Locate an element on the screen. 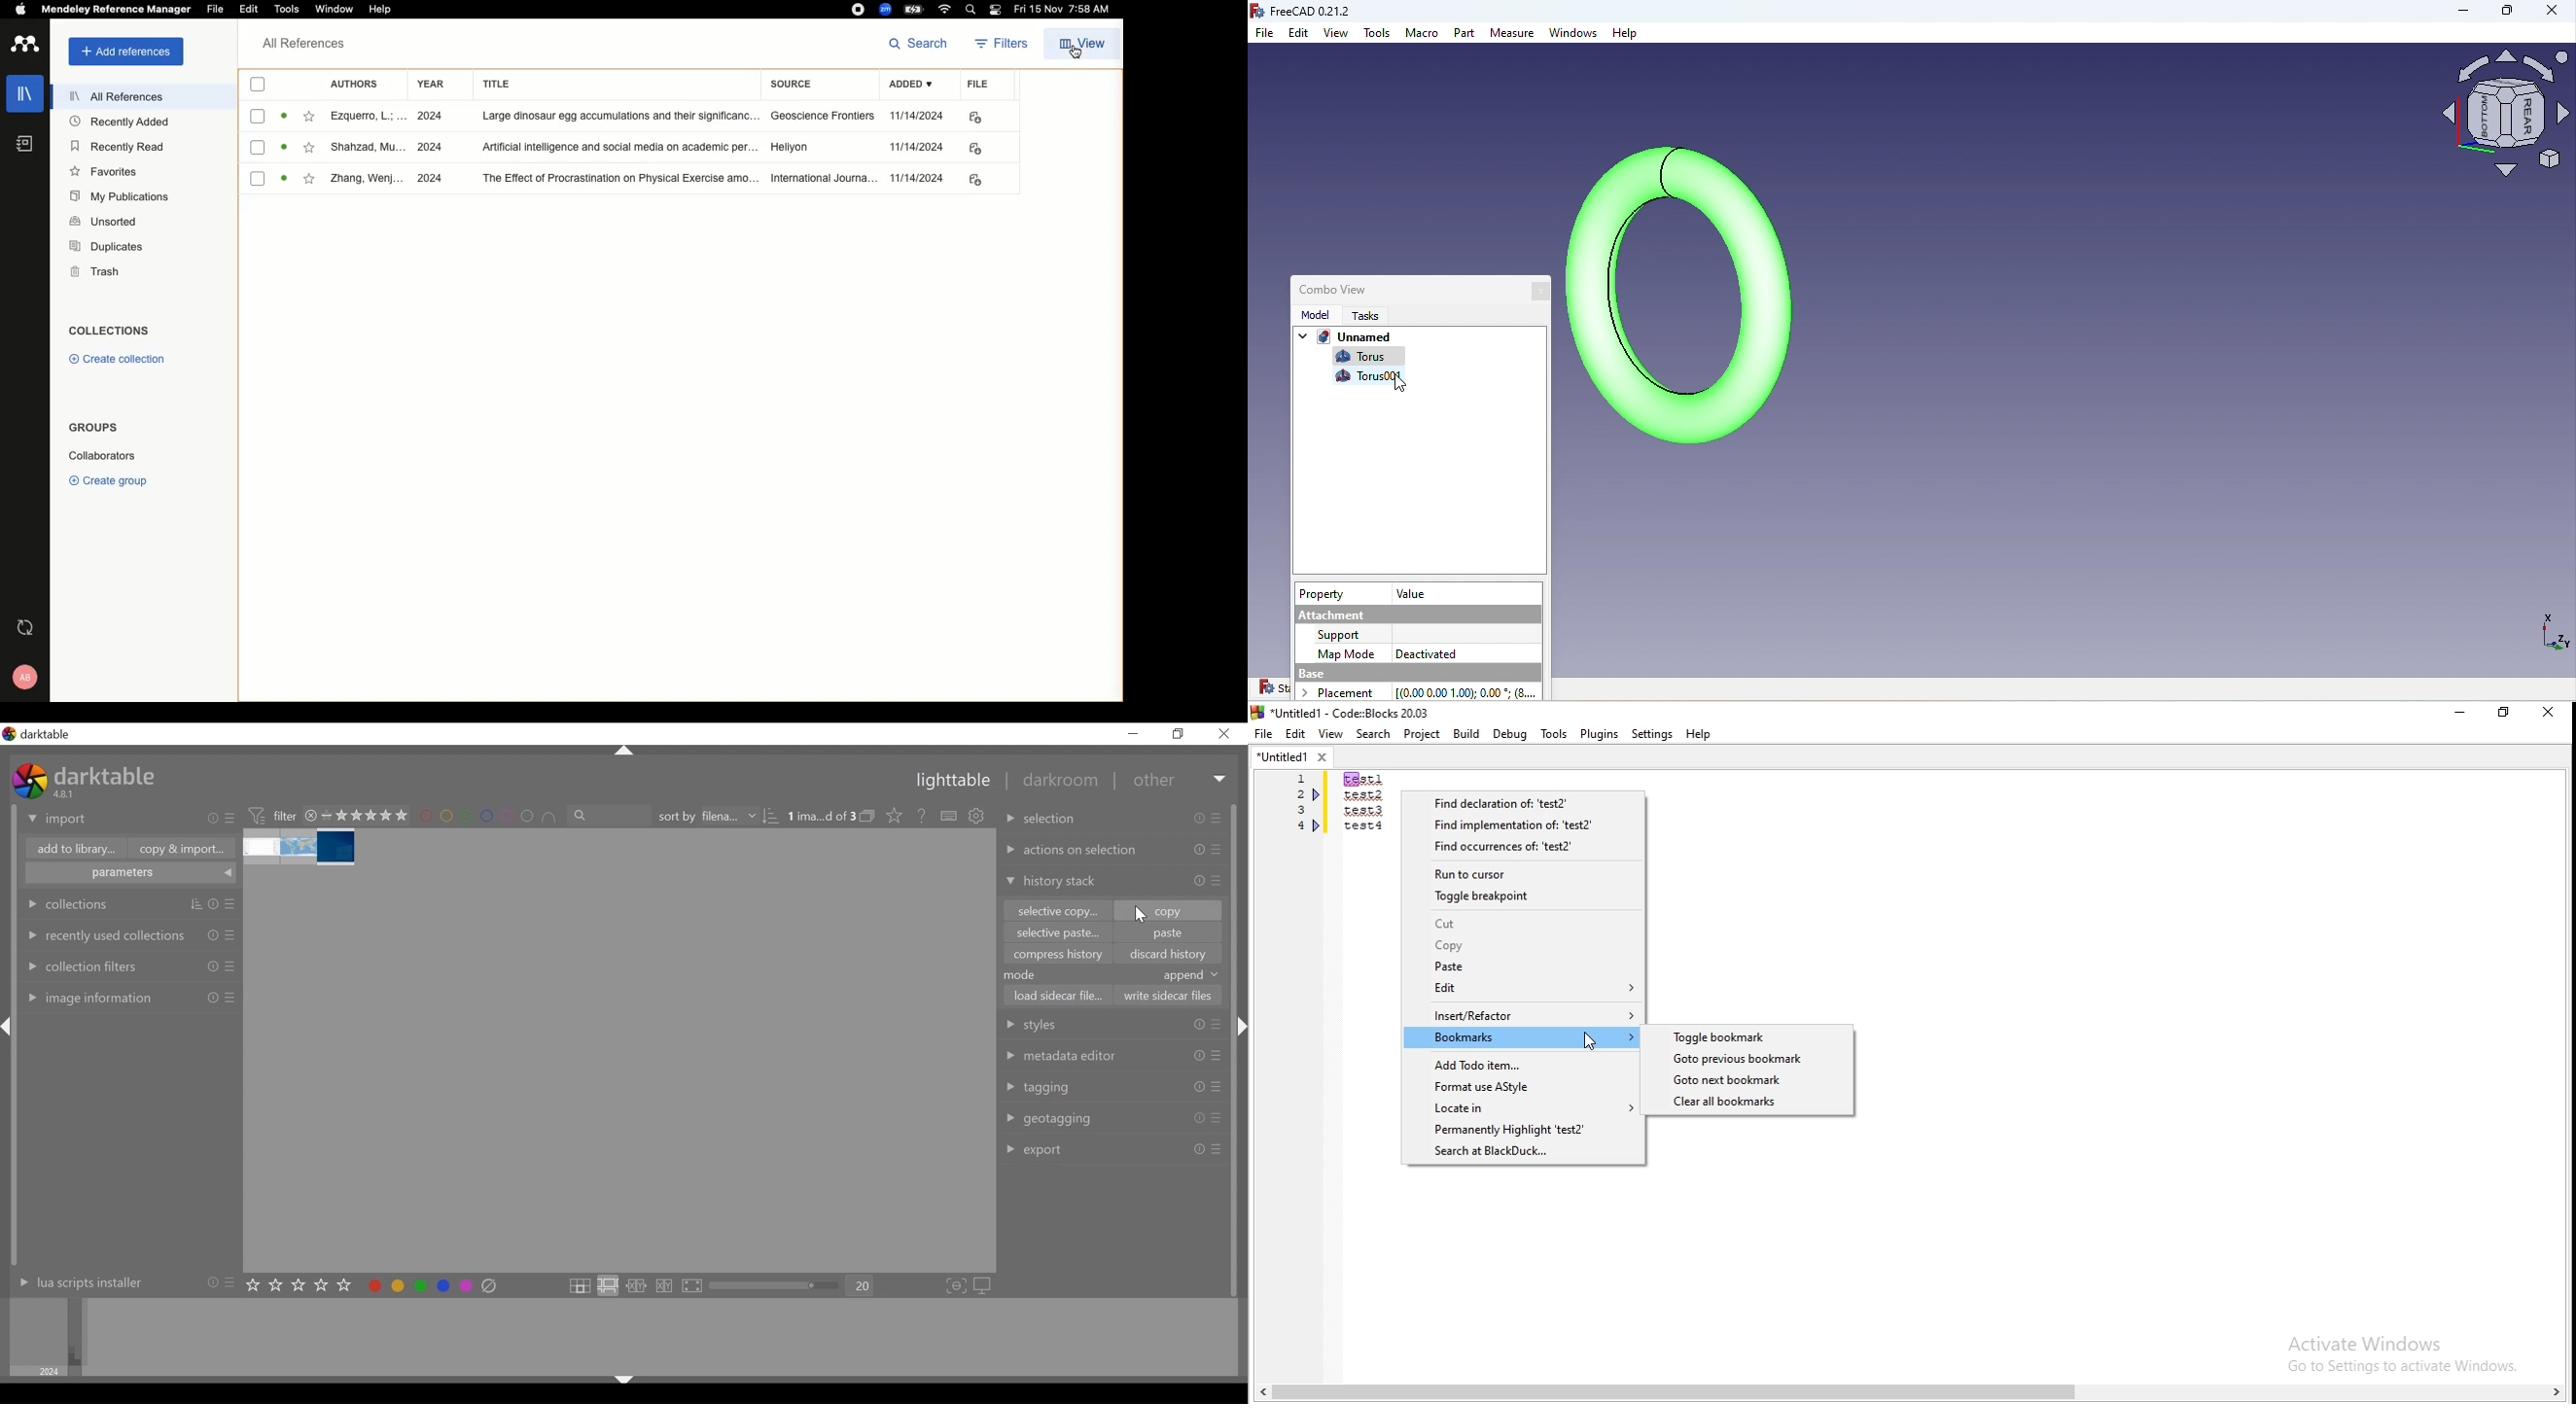 Image resolution: width=2576 pixels, height=1428 pixels. Unnamed is located at coordinates (1344, 340).